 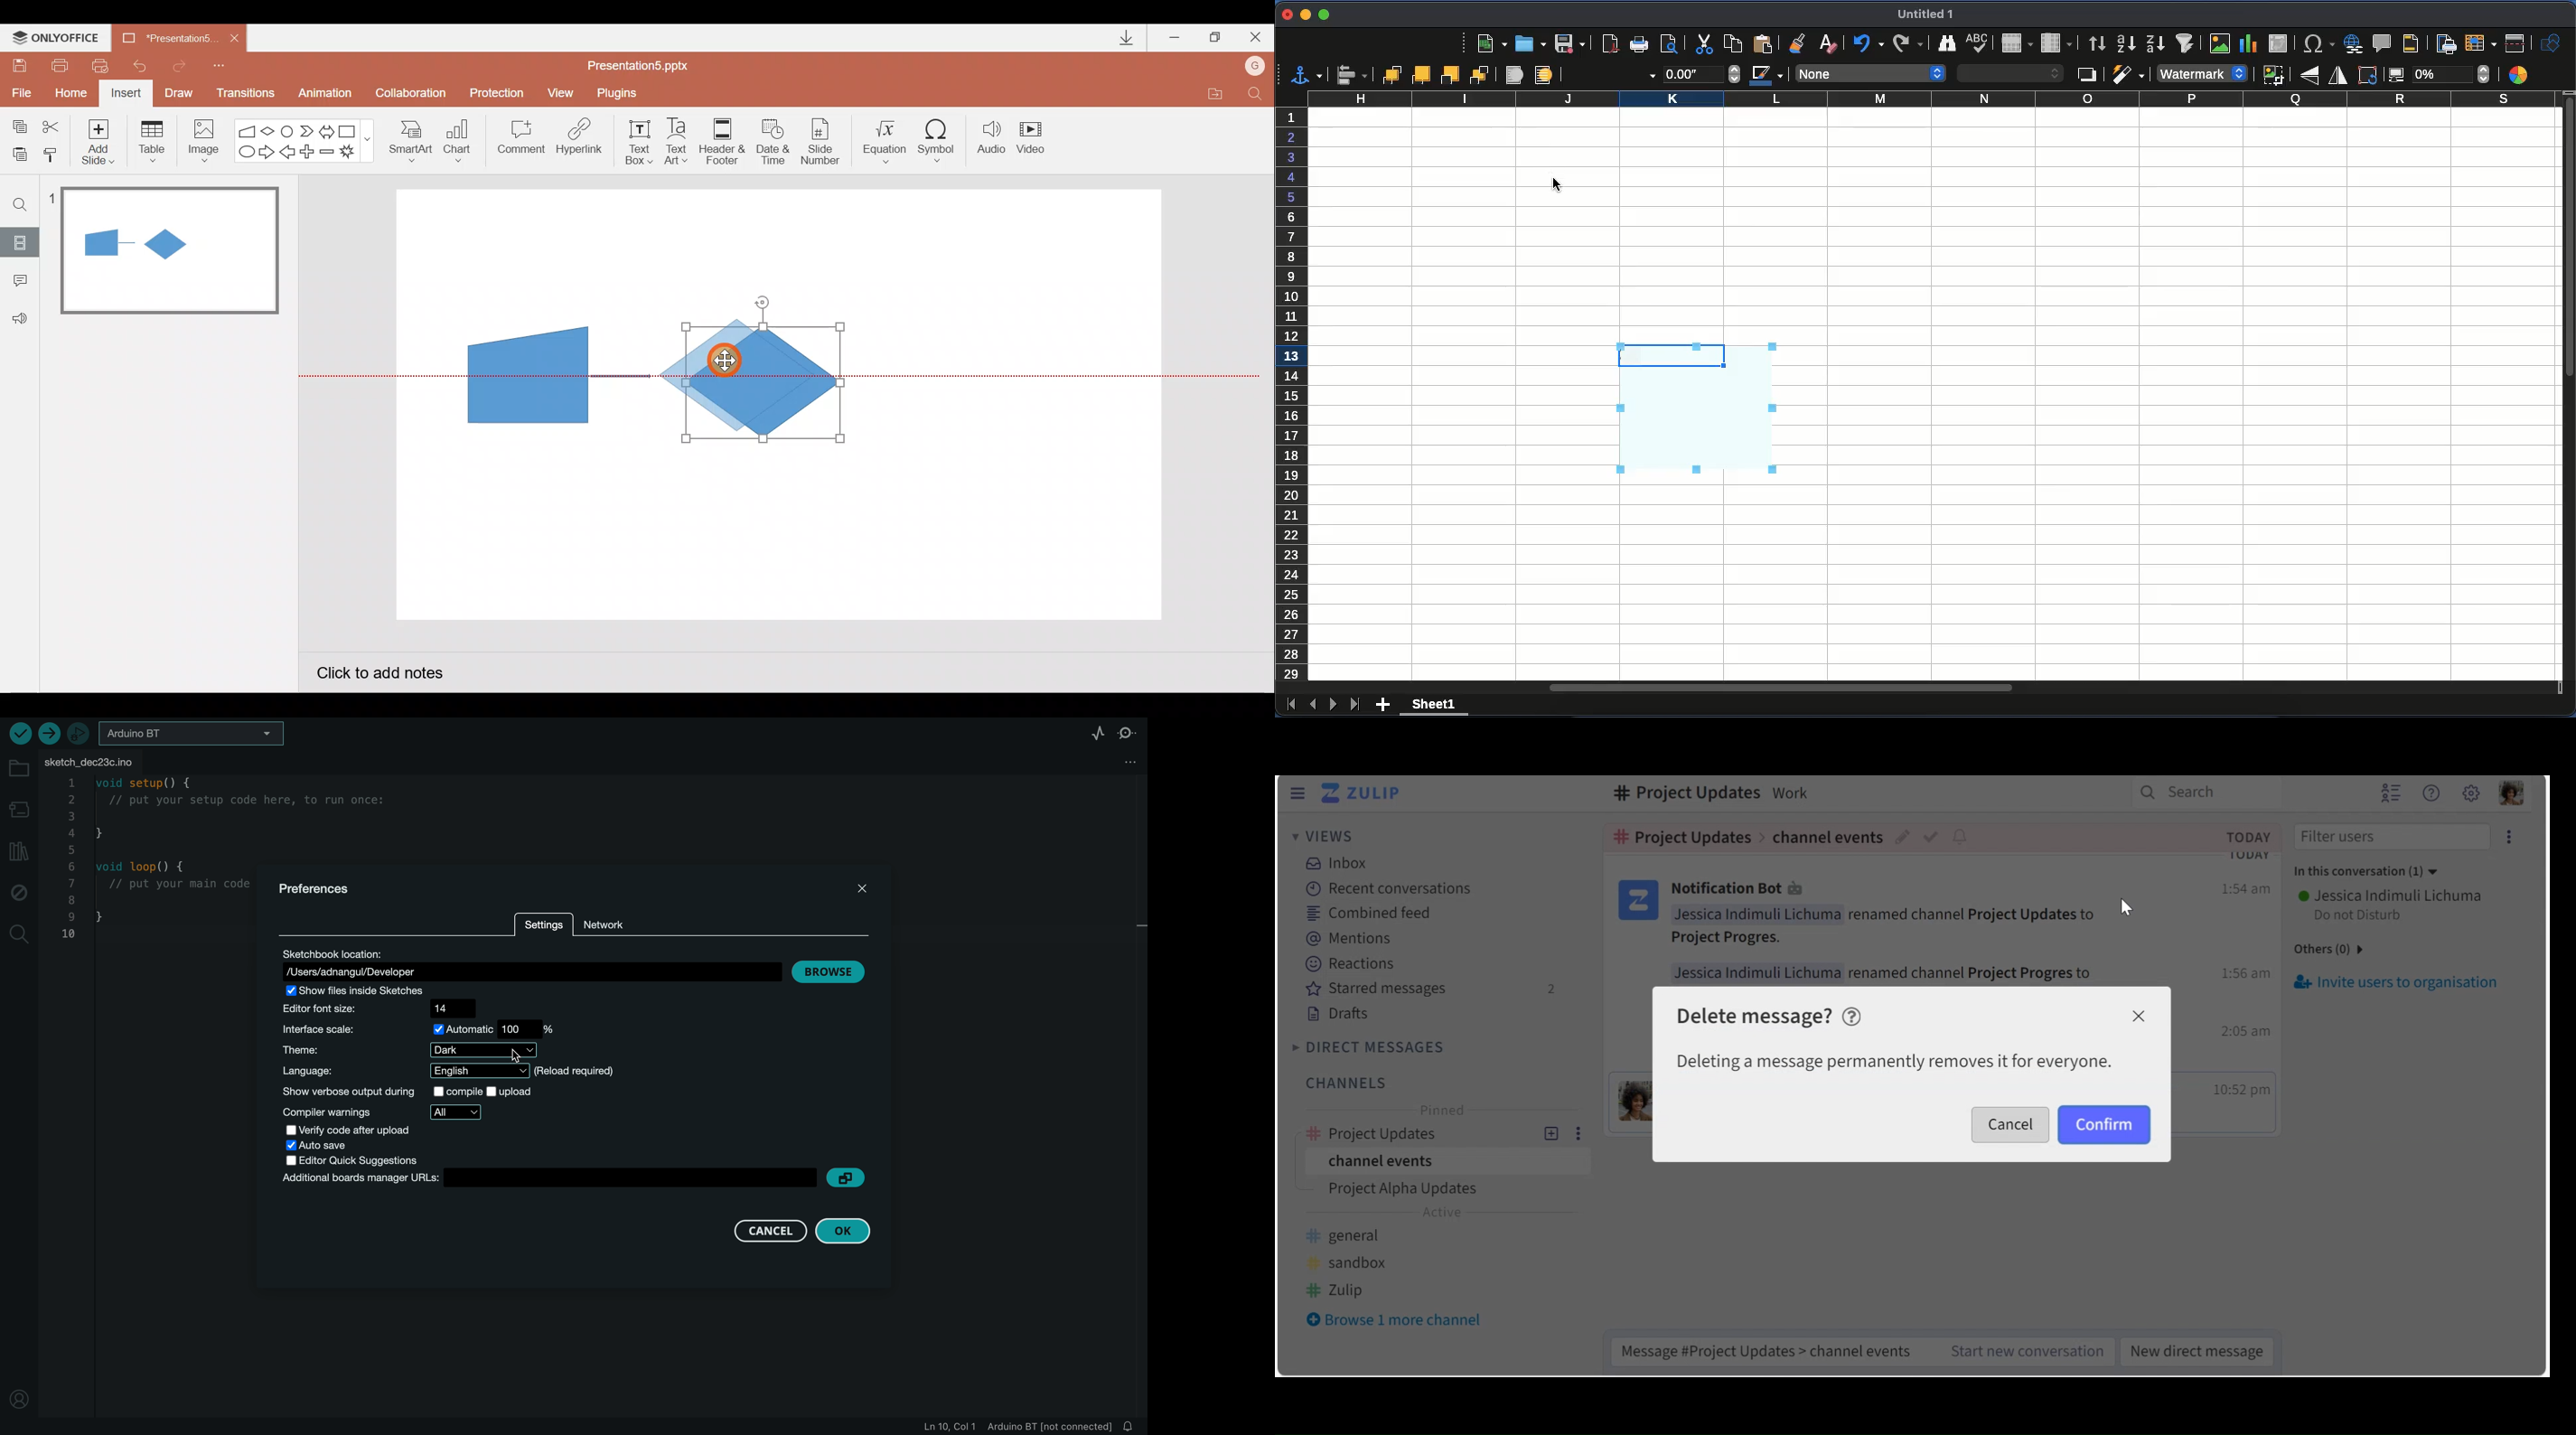 What do you see at coordinates (2510, 795) in the screenshot?
I see `Personal menu` at bounding box center [2510, 795].